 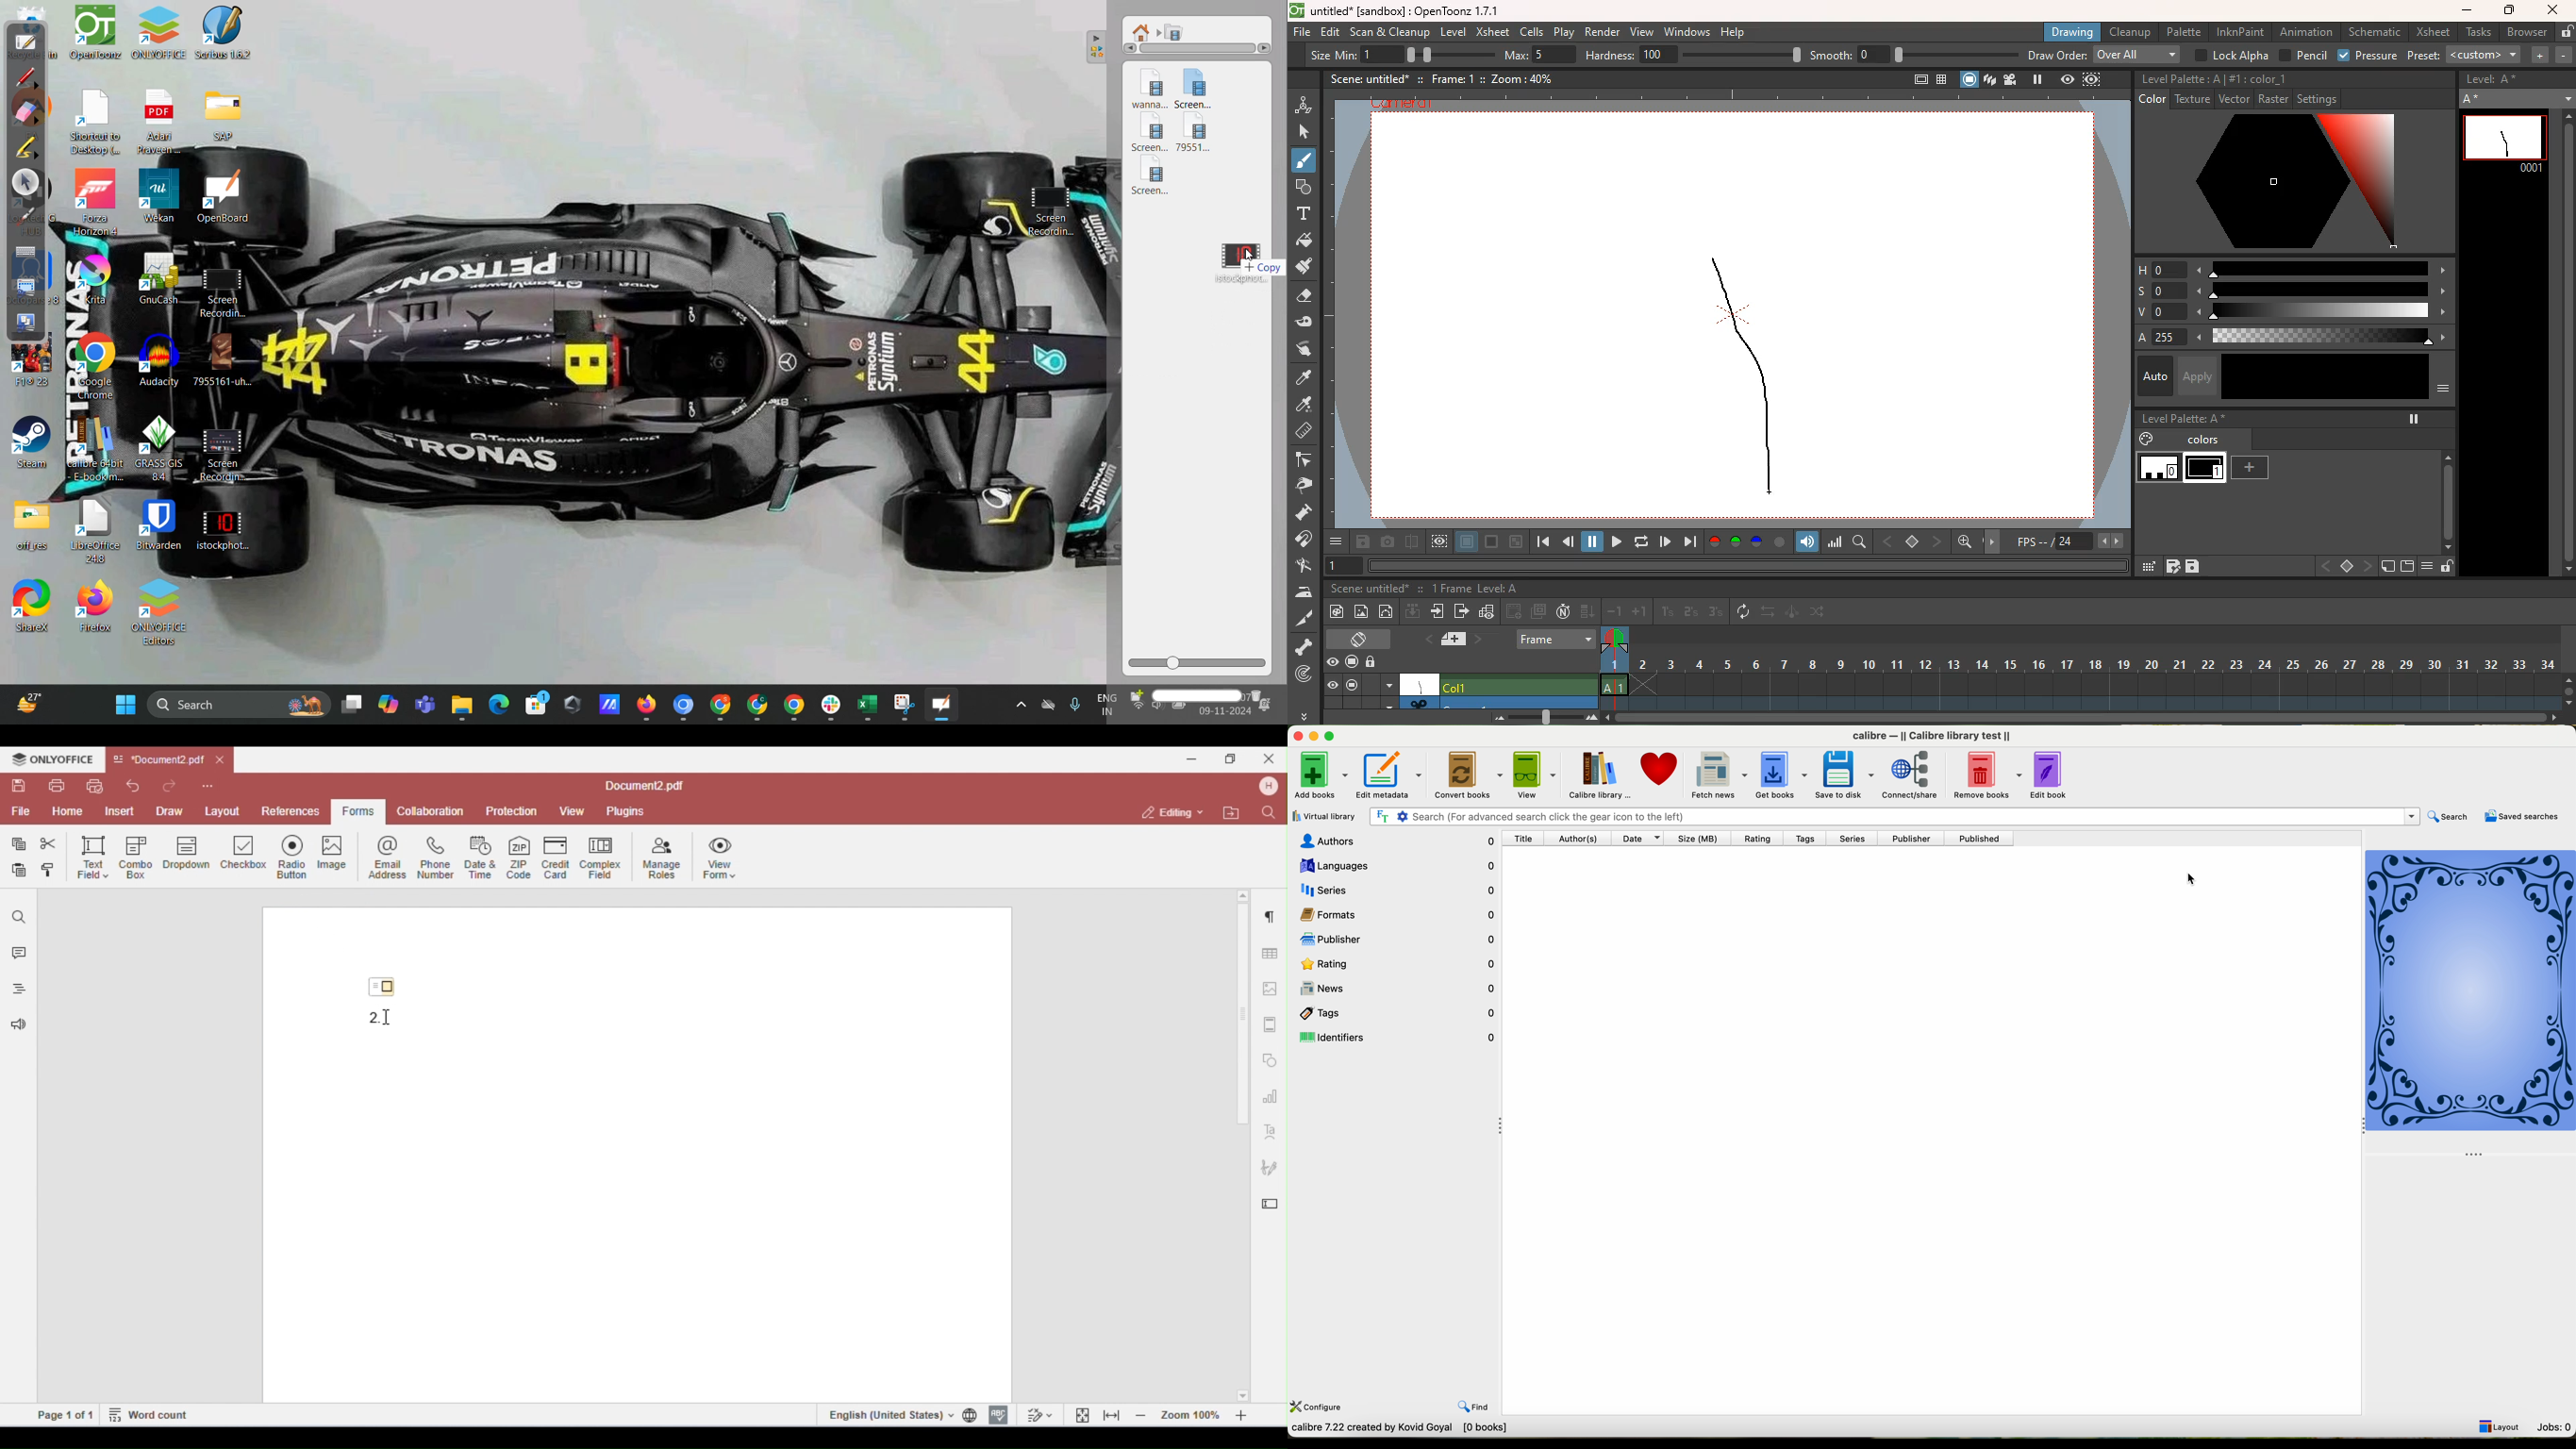 What do you see at coordinates (1668, 611) in the screenshot?
I see `1` at bounding box center [1668, 611].